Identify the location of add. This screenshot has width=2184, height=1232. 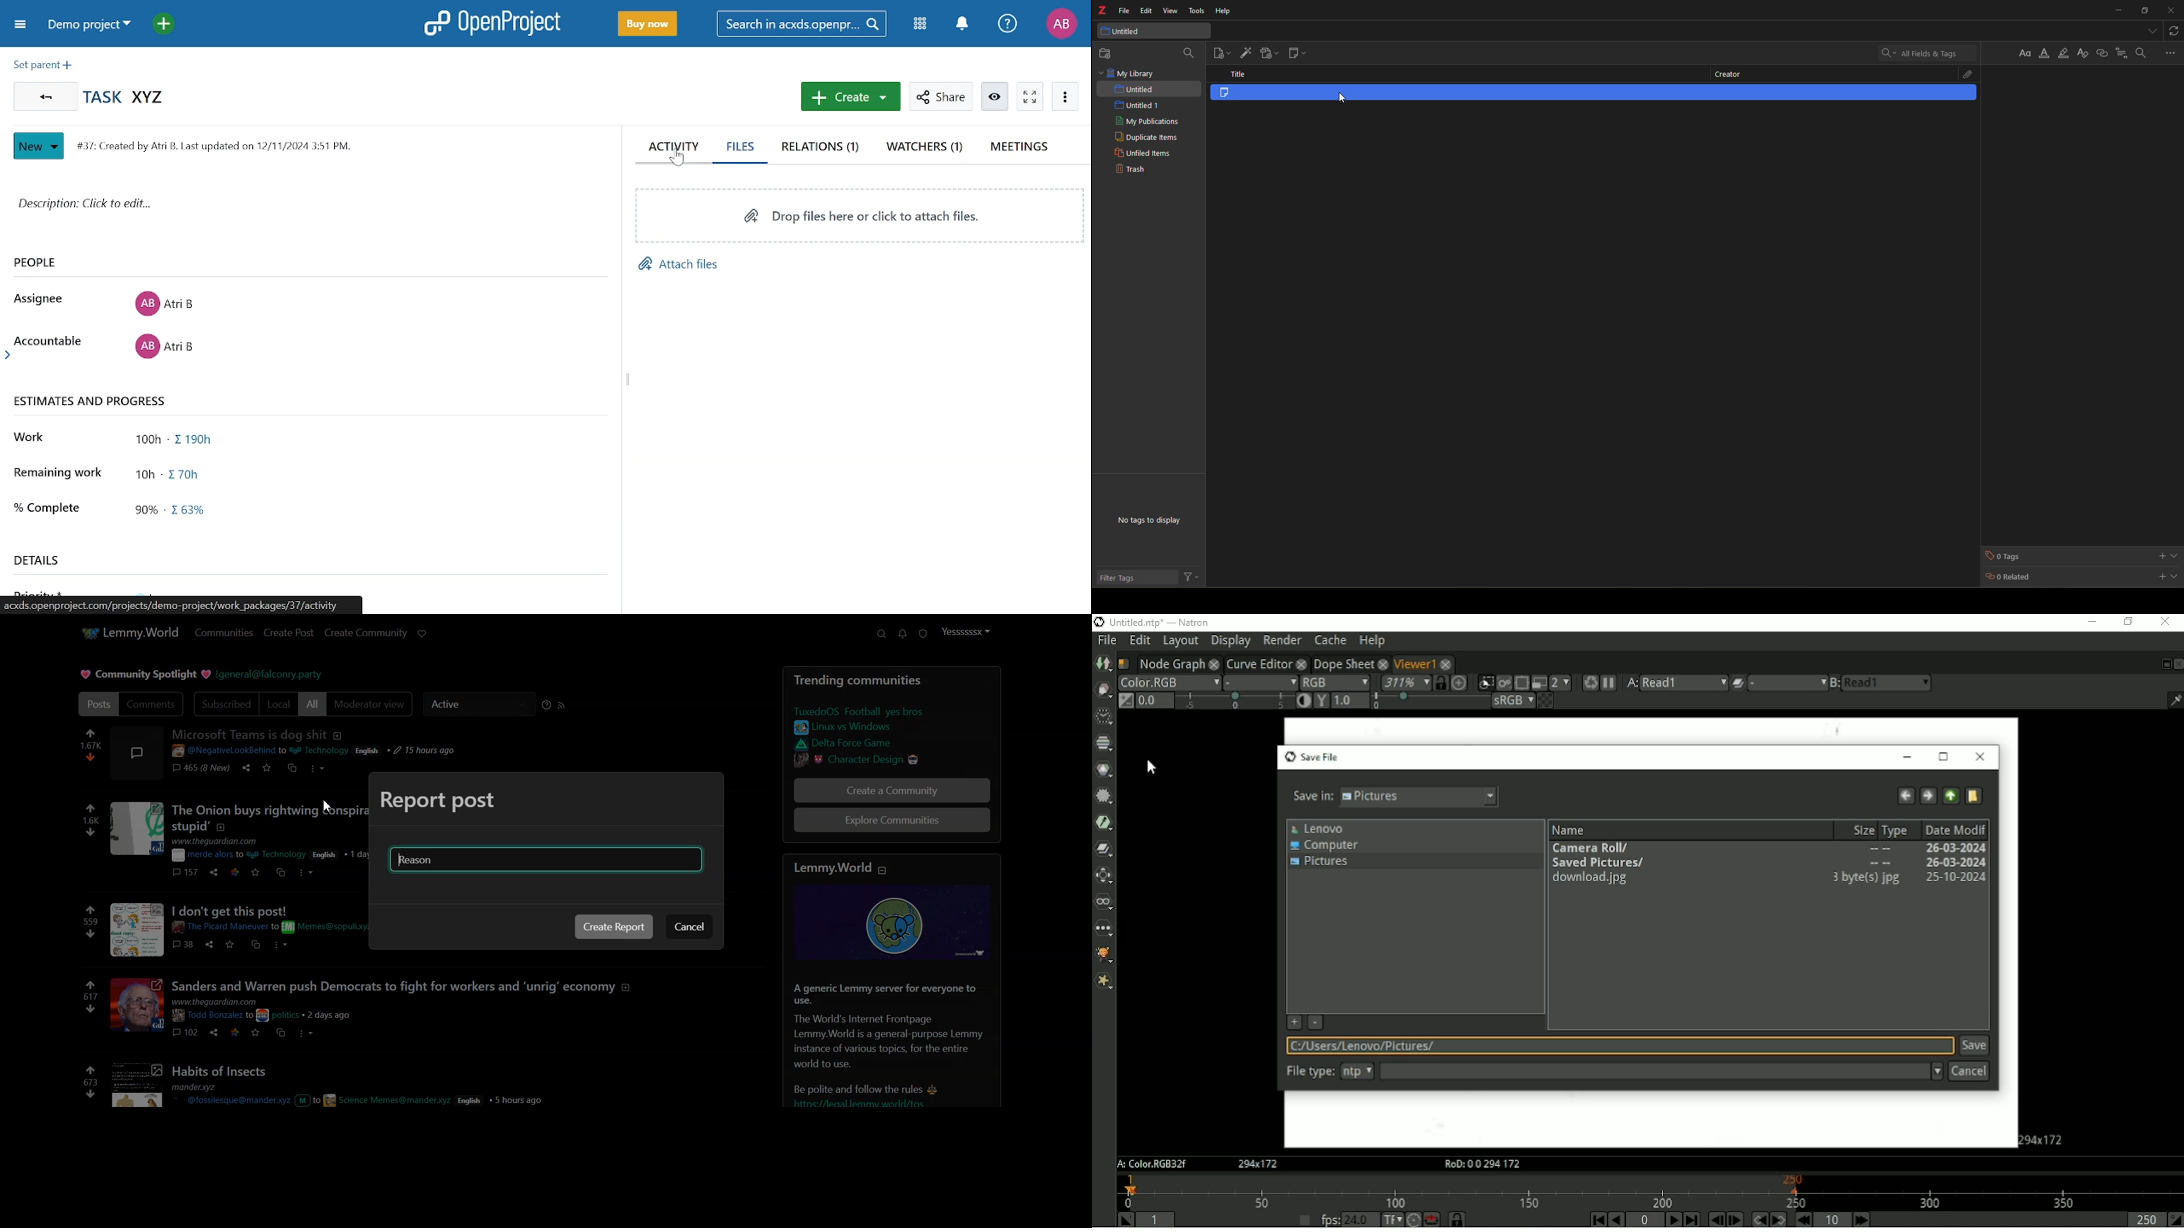
(2160, 555).